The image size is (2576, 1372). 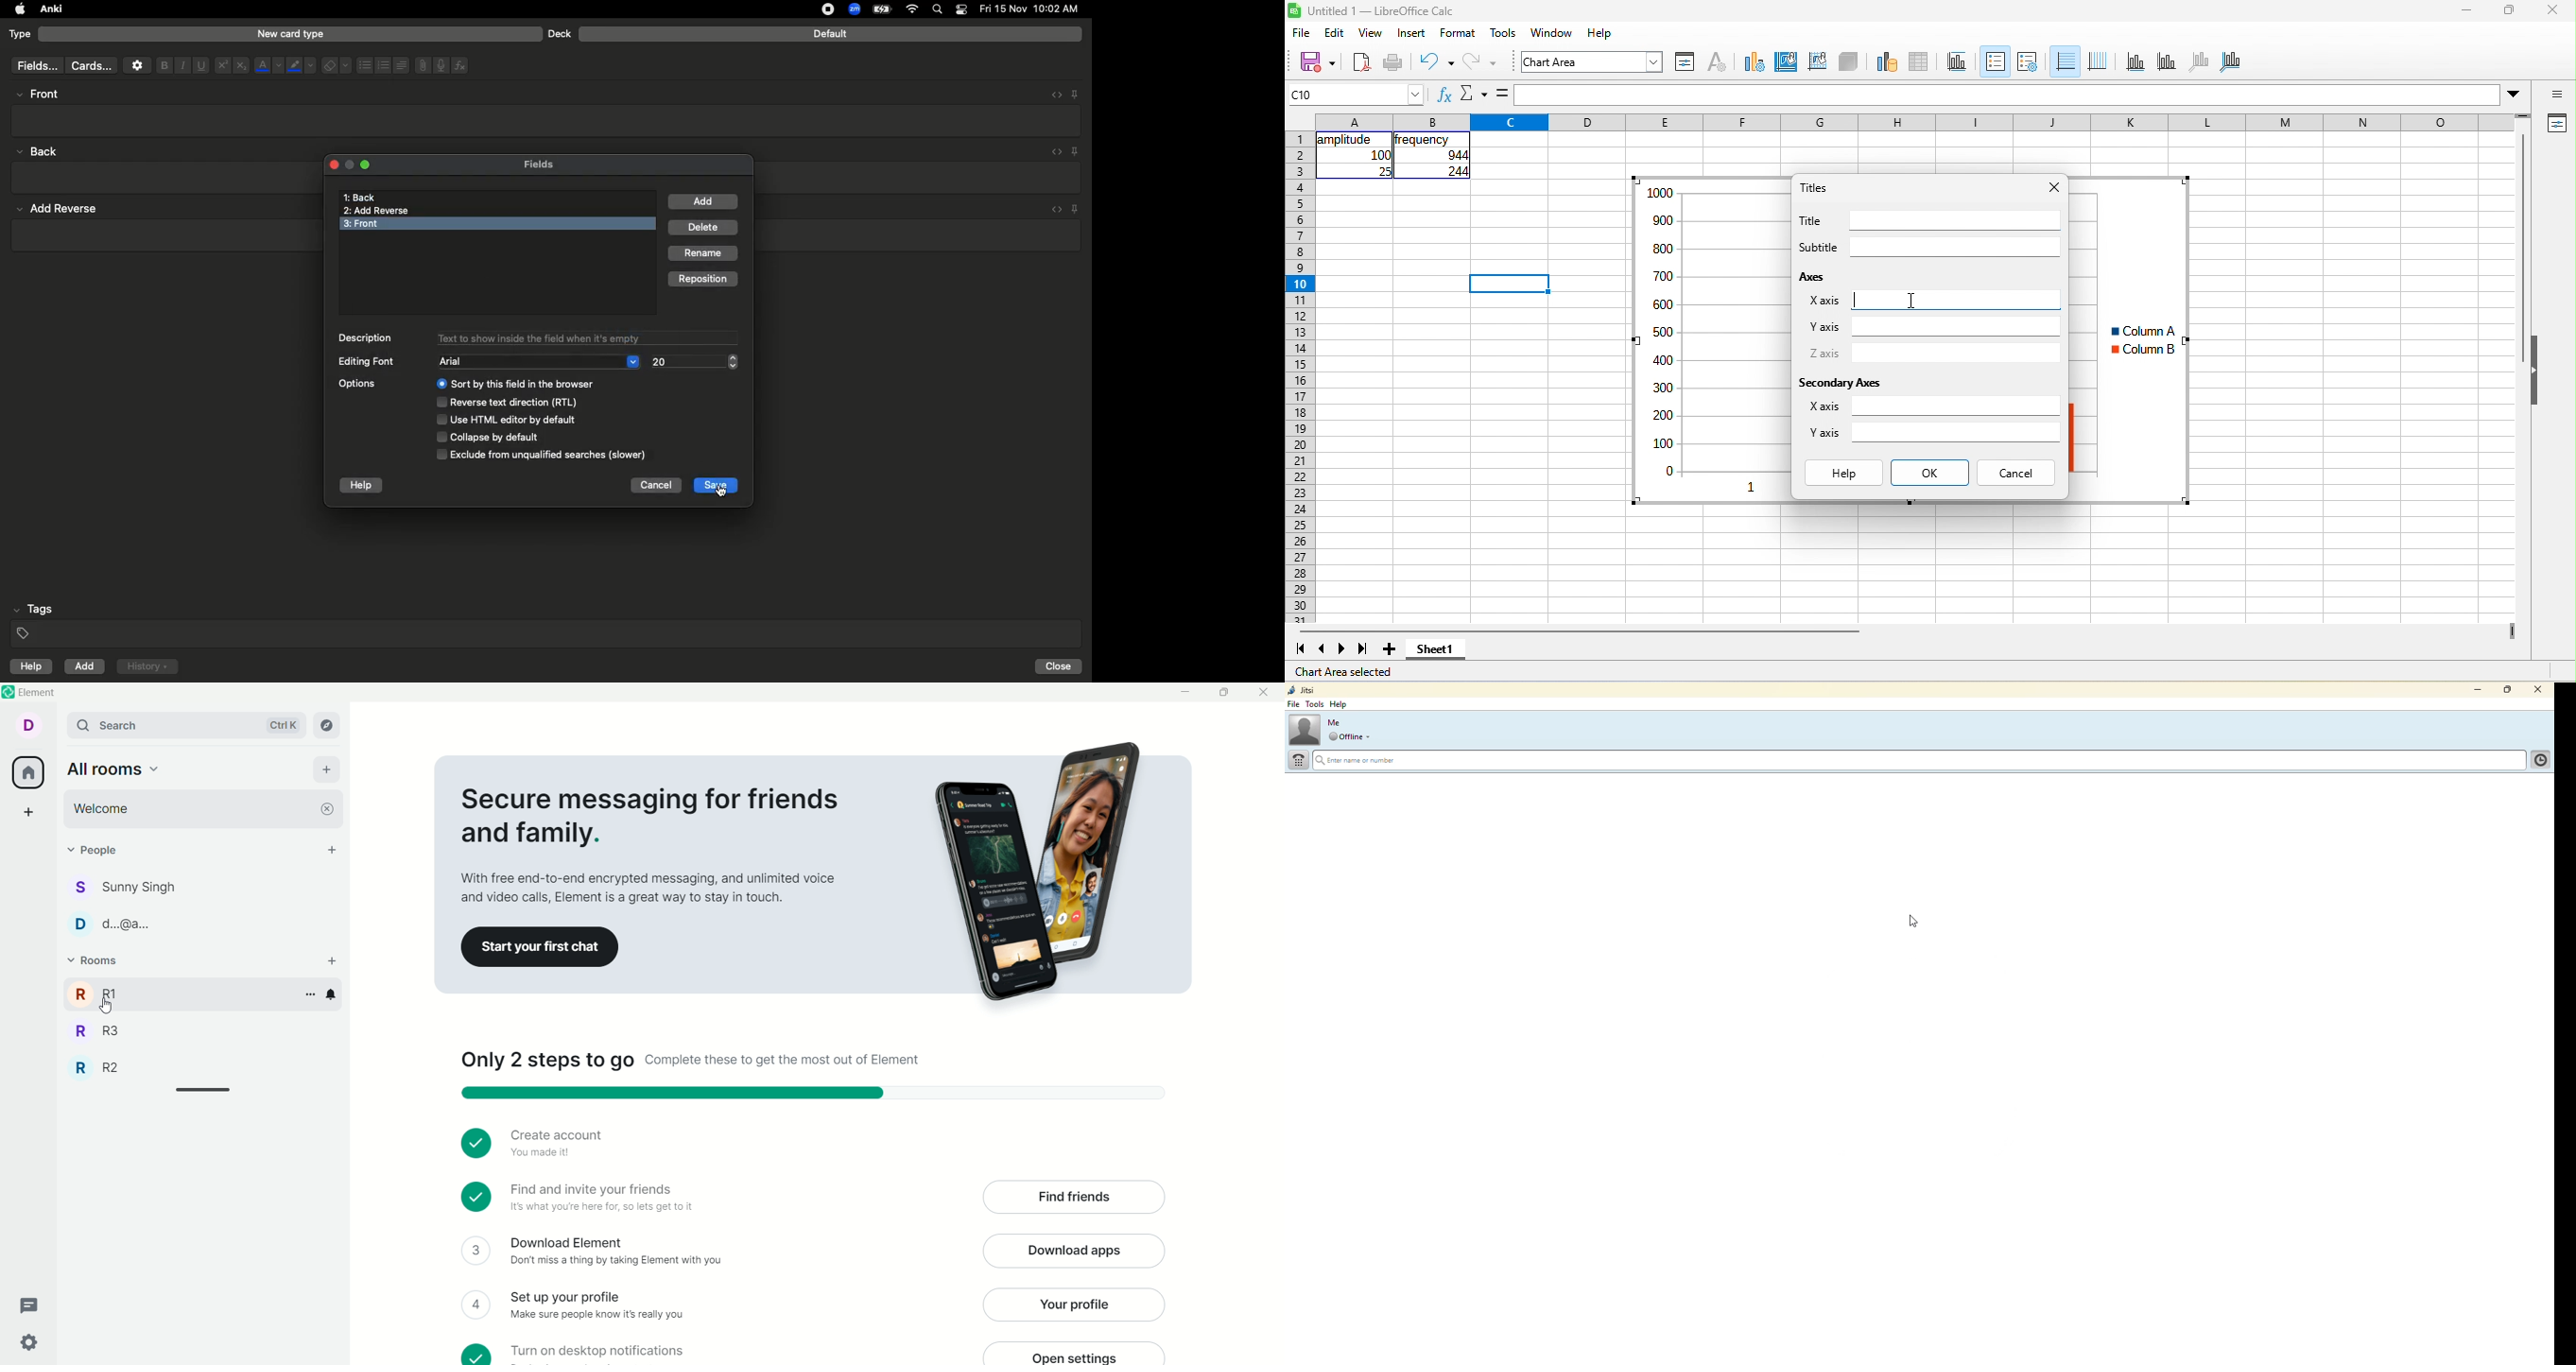 I want to click on 20, so click(x=667, y=362).